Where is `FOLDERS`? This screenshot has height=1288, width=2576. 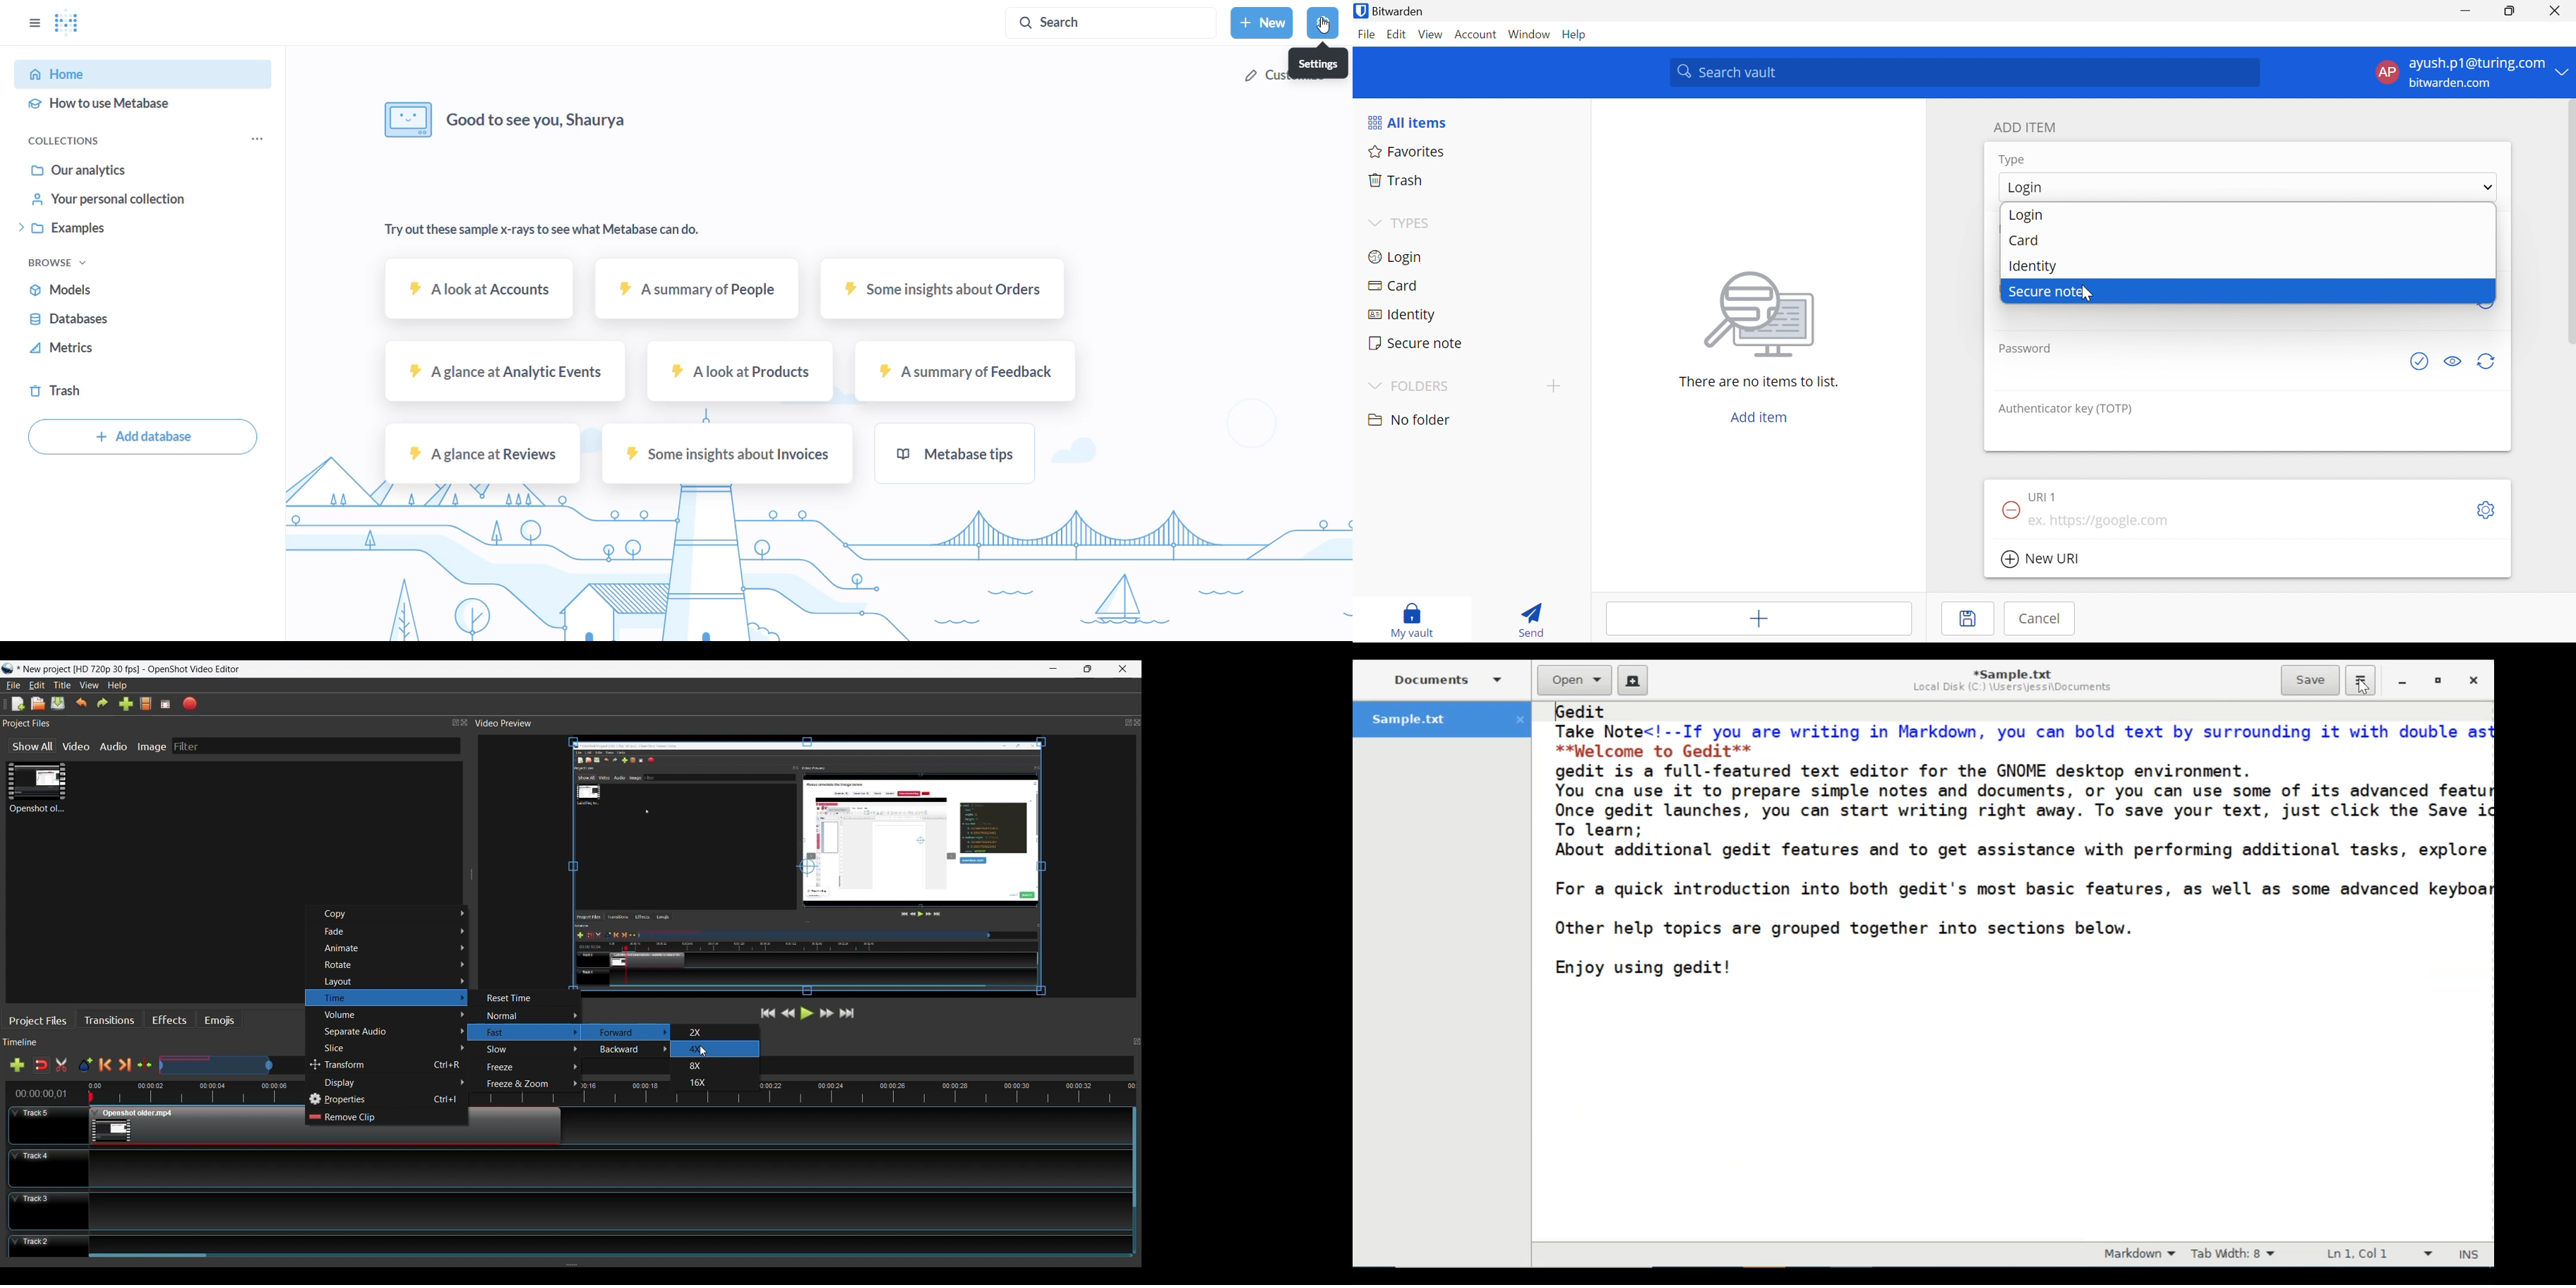
FOLDERS is located at coordinates (1425, 386).